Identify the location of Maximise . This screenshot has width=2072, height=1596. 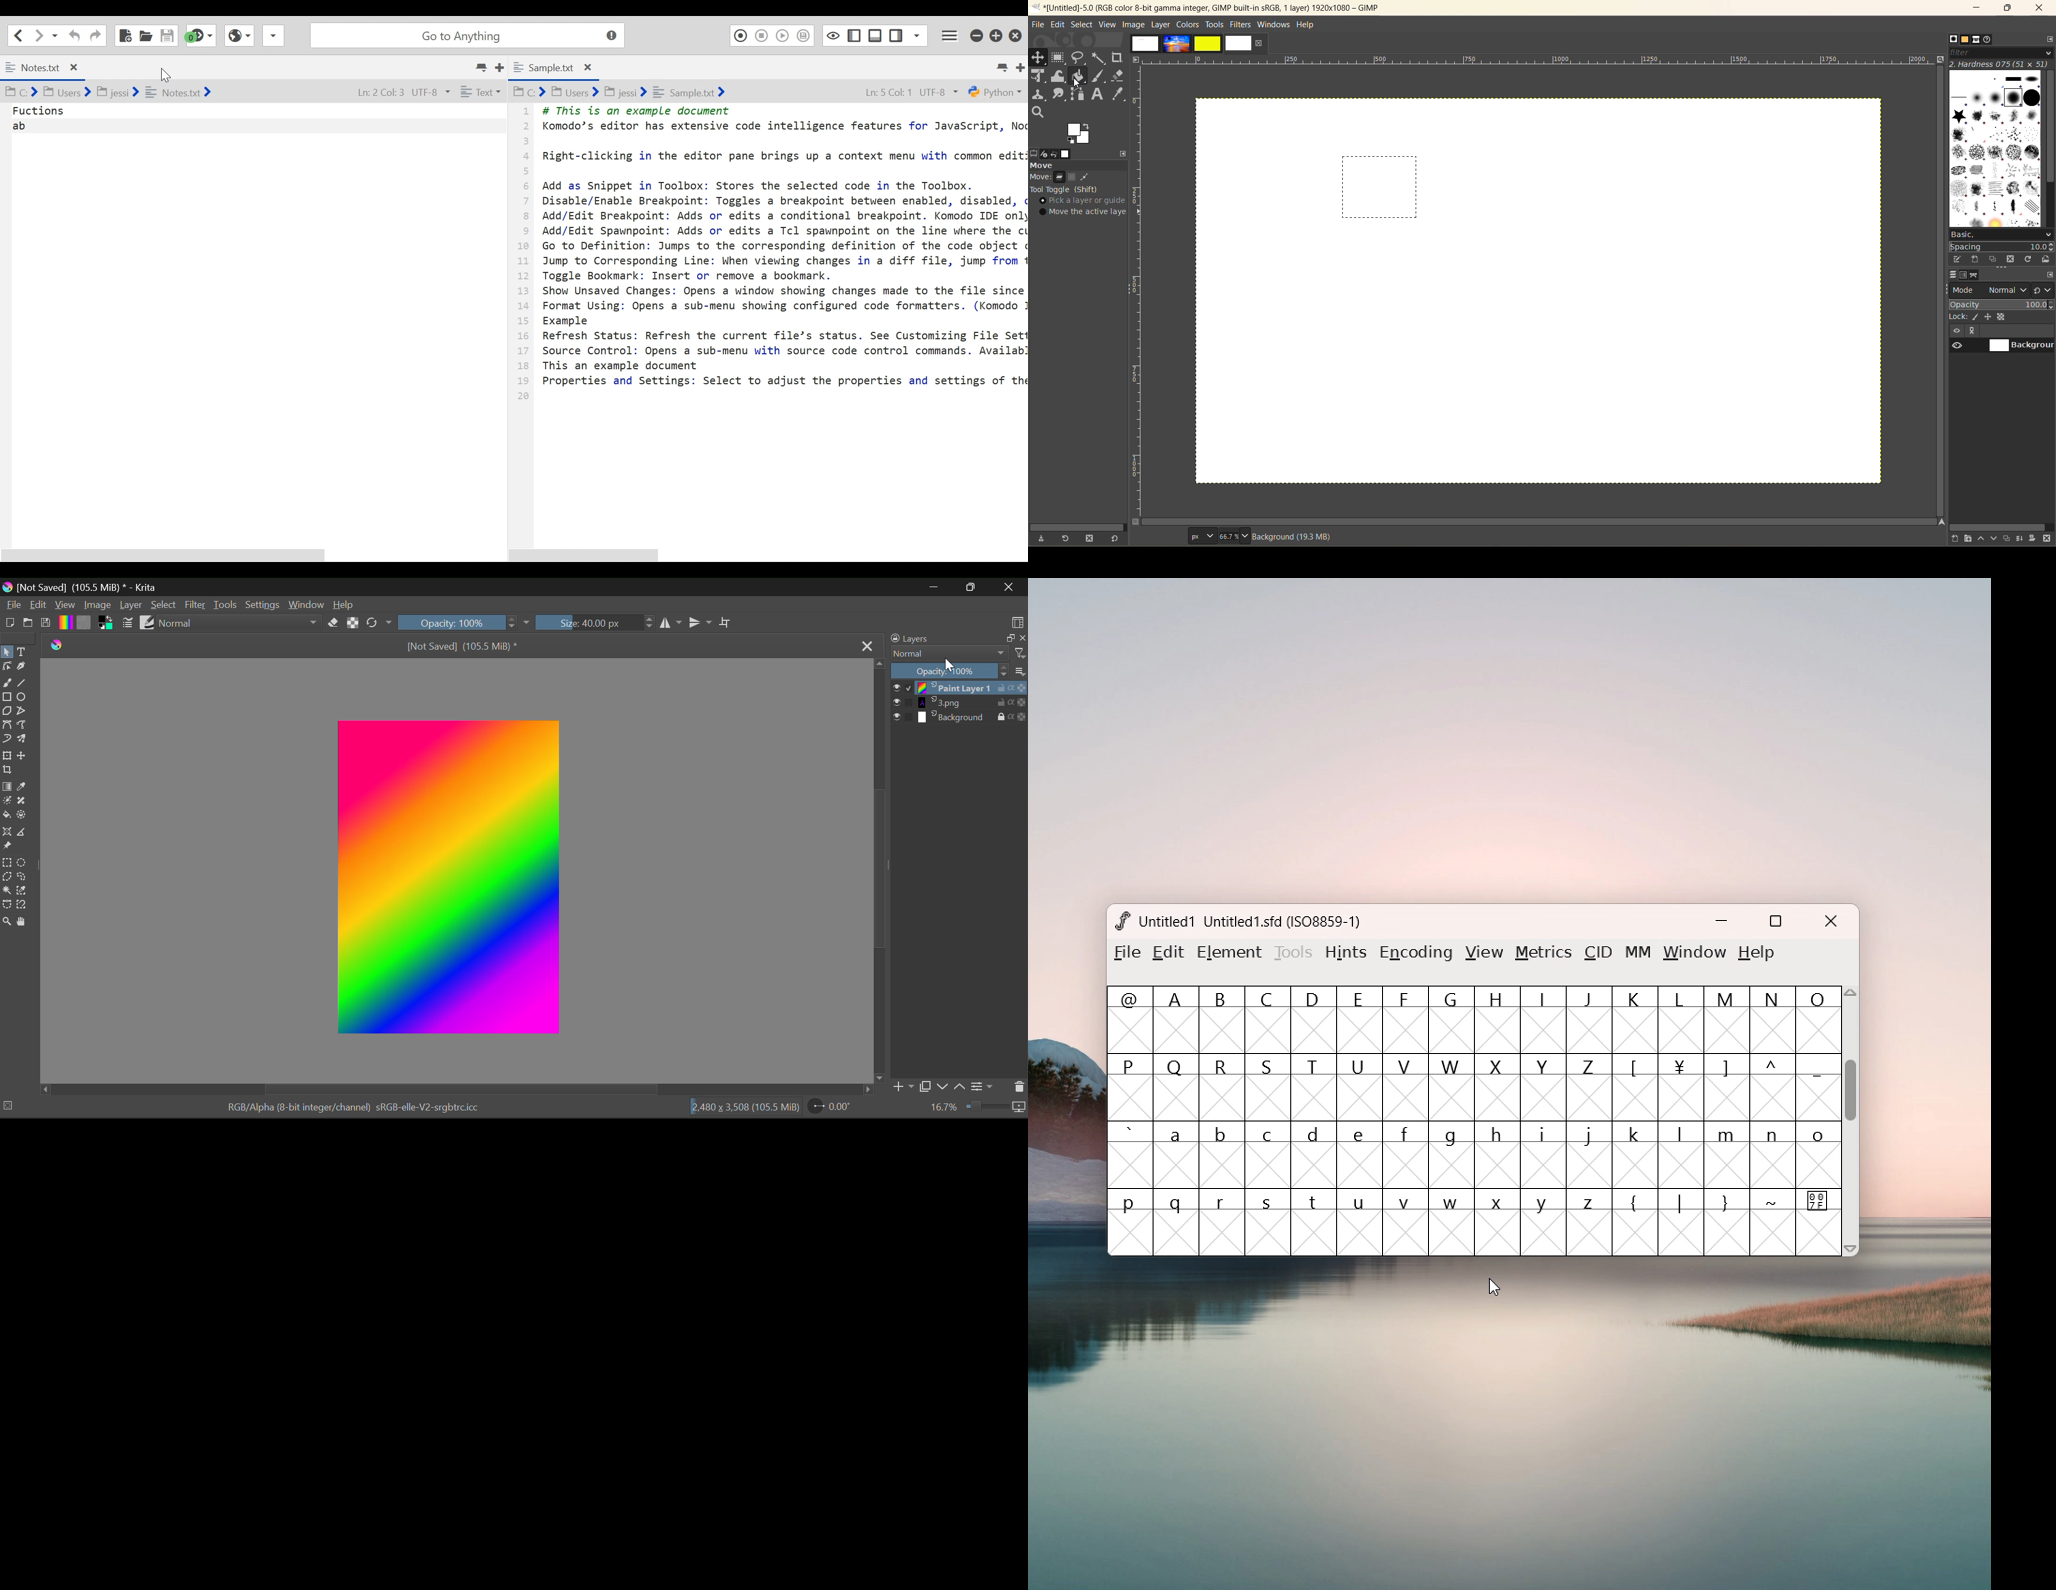
(971, 587).